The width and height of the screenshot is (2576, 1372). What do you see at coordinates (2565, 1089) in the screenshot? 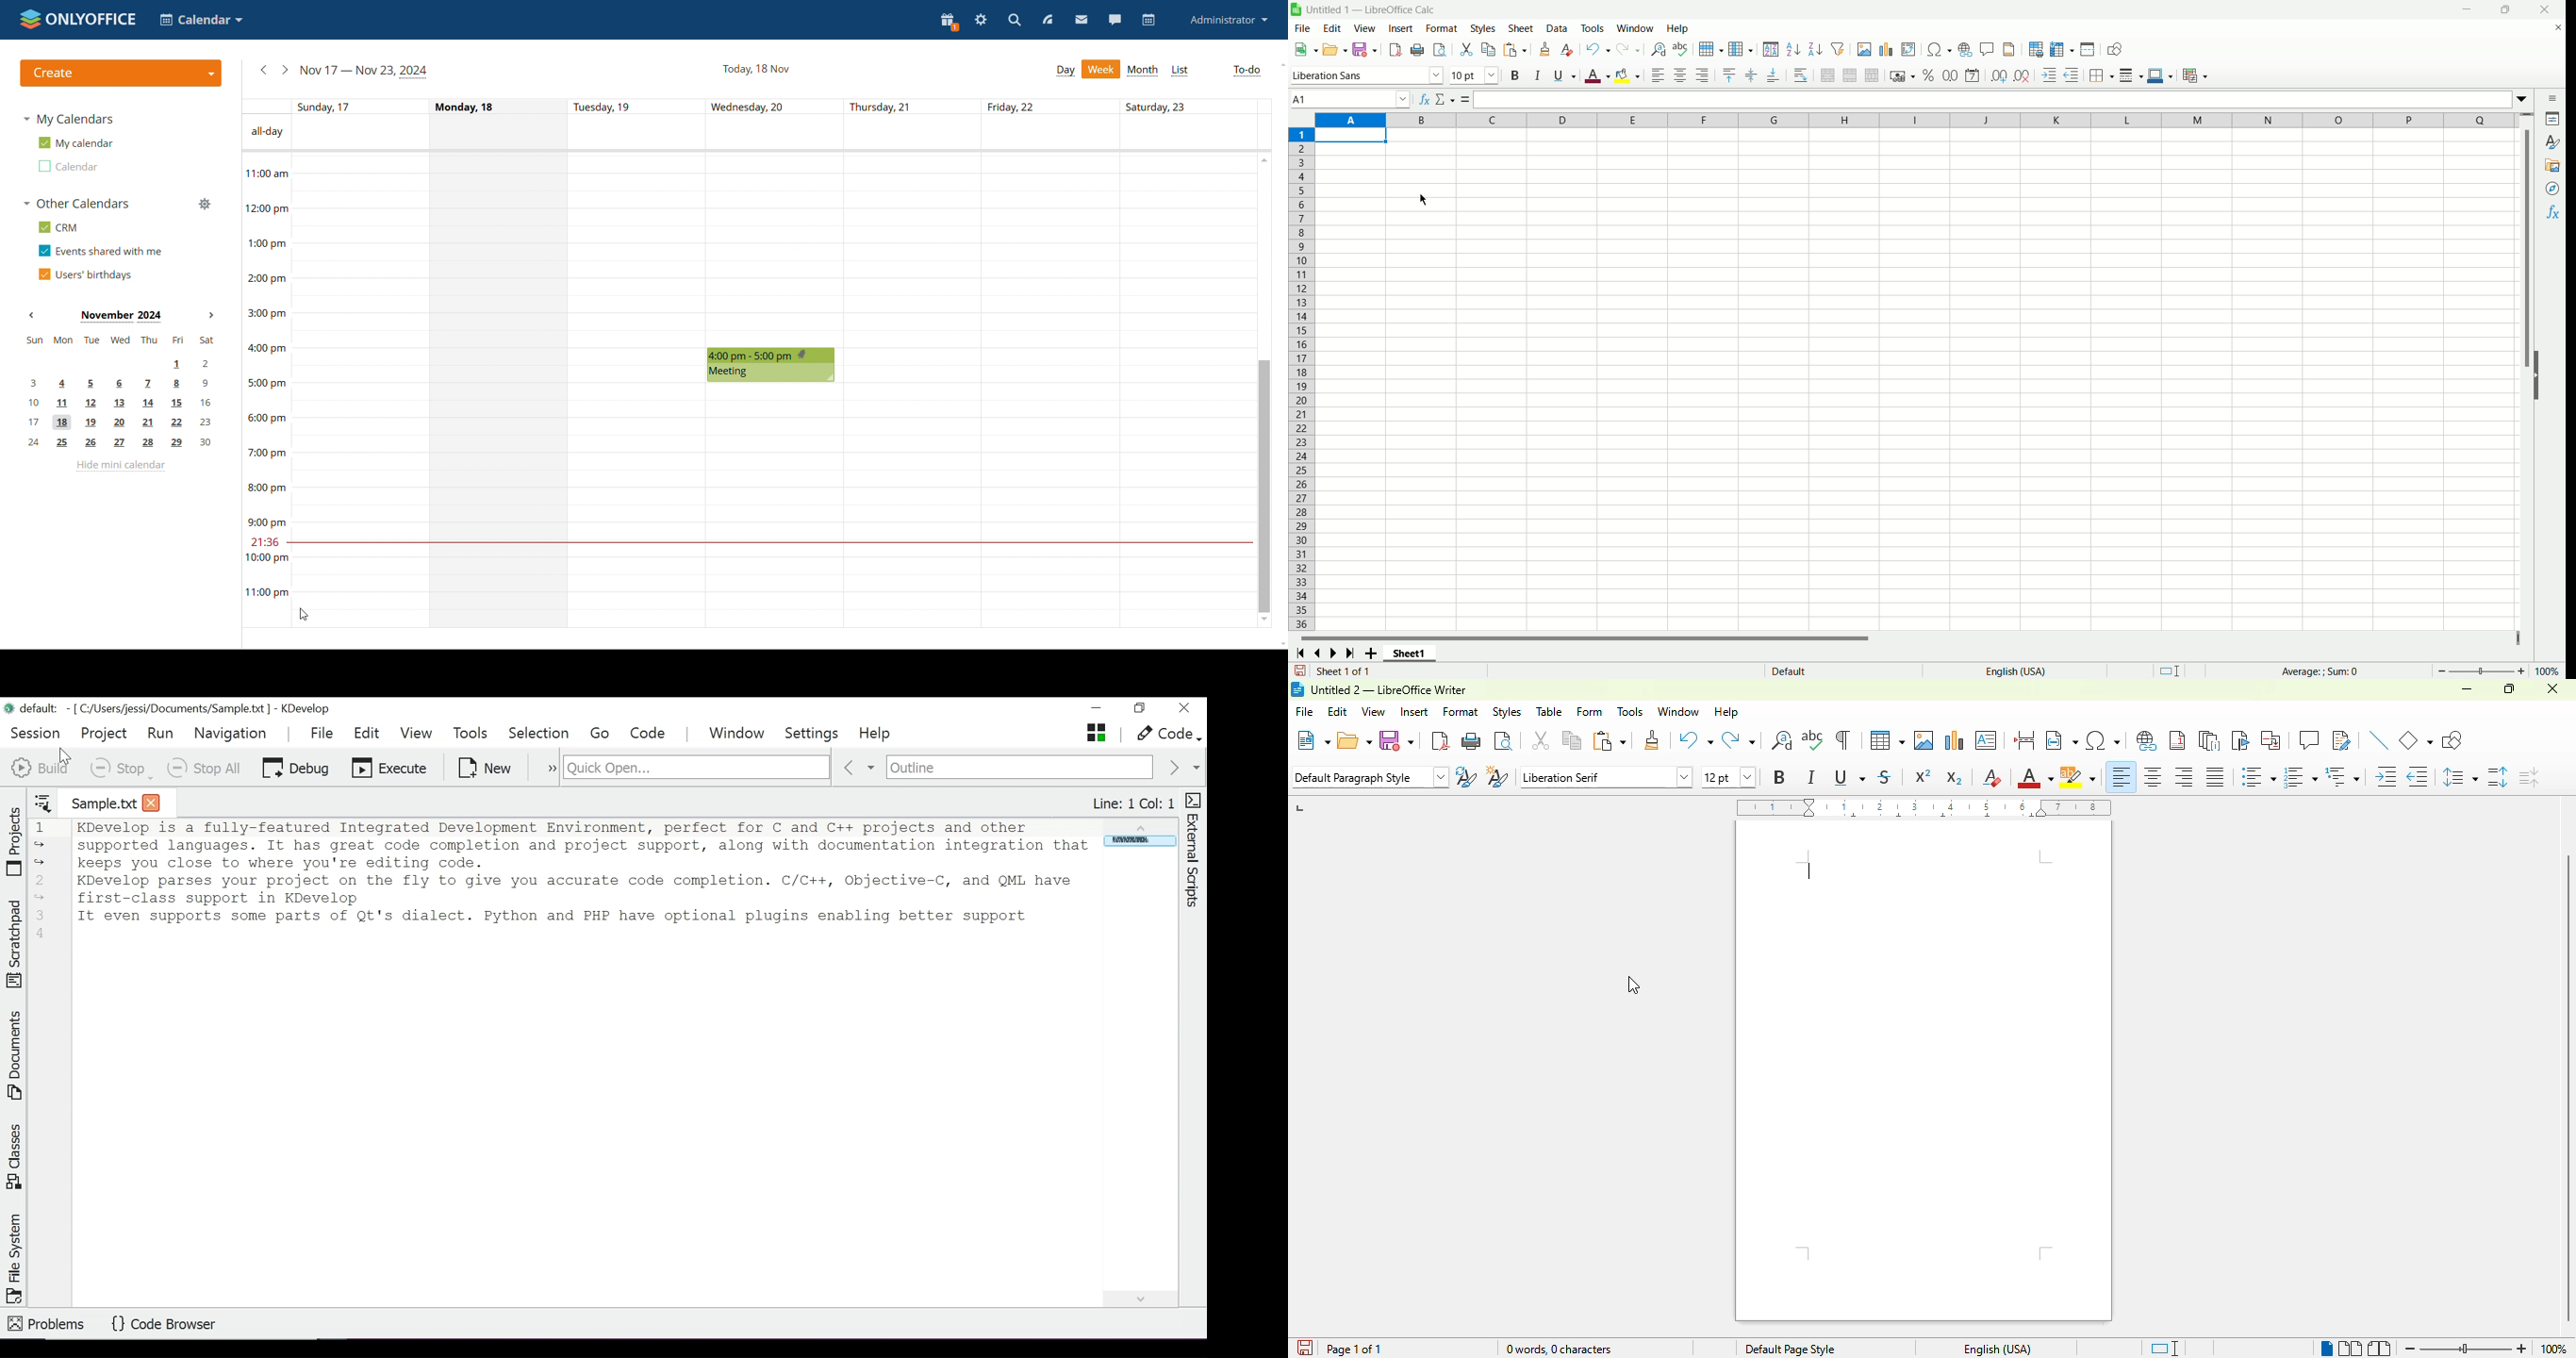
I see `vertical scroll bar` at bounding box center [2565, 1089].